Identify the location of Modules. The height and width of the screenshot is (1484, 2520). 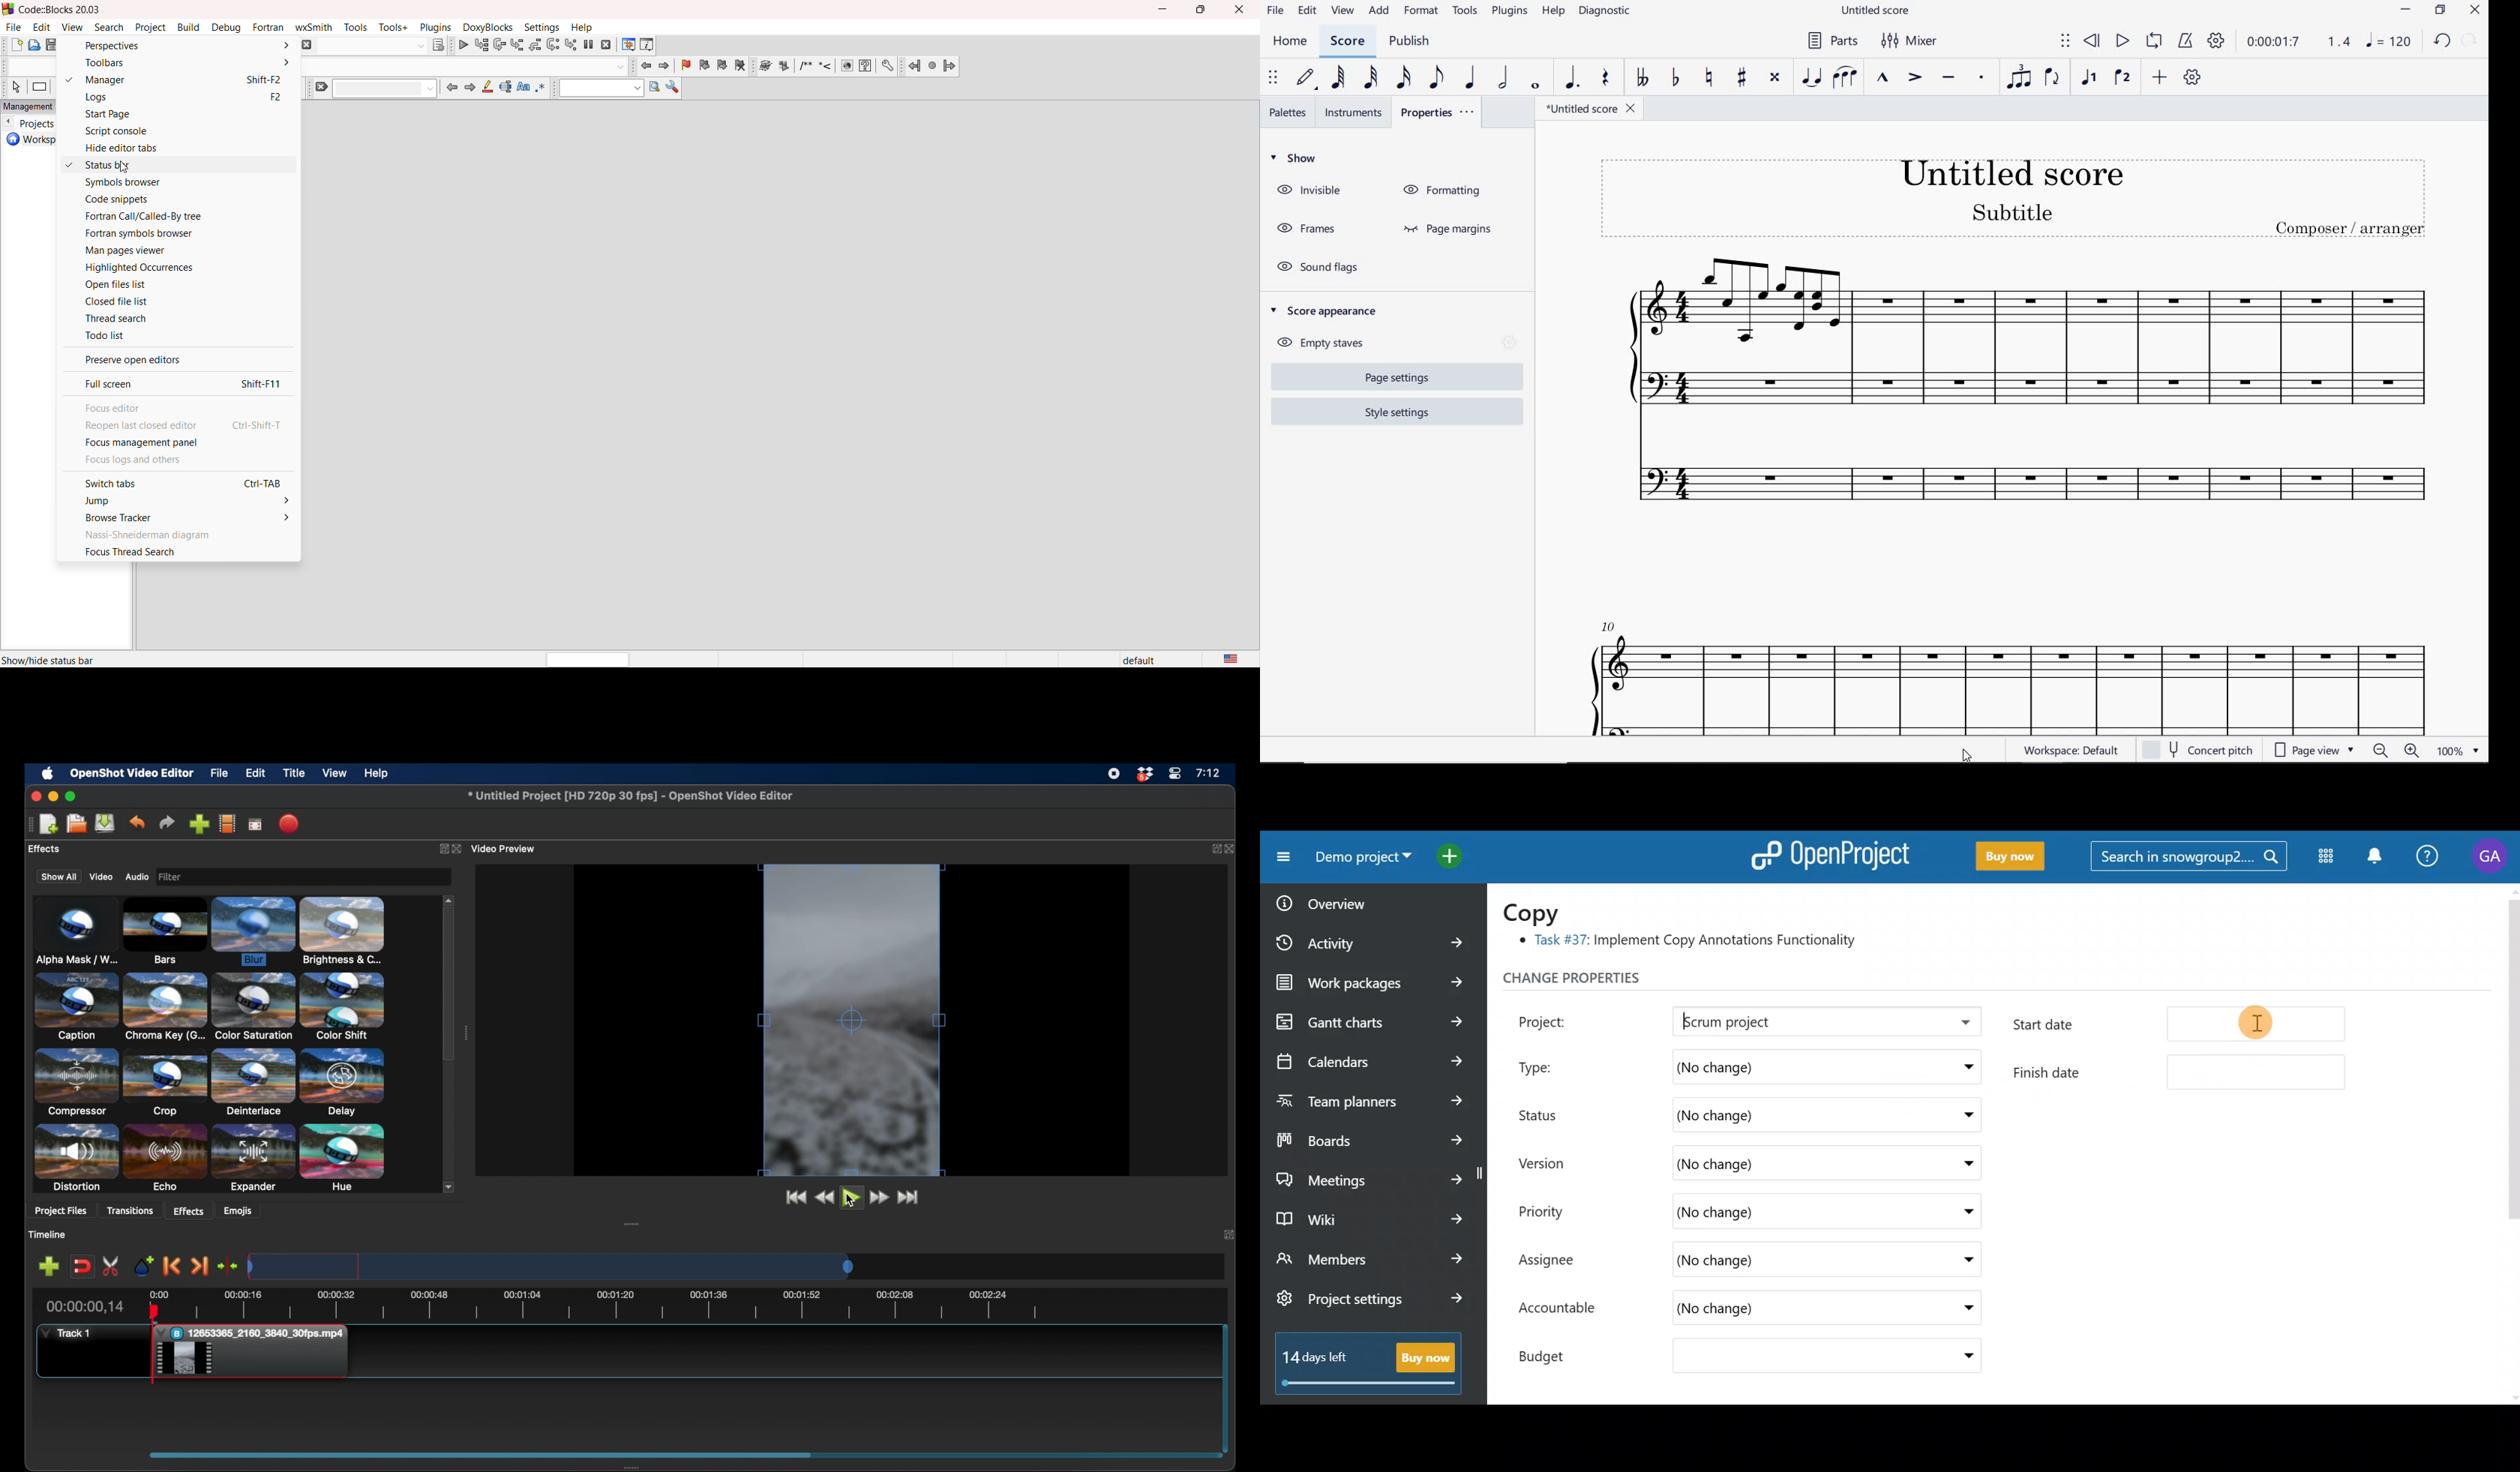
(2322, 859).